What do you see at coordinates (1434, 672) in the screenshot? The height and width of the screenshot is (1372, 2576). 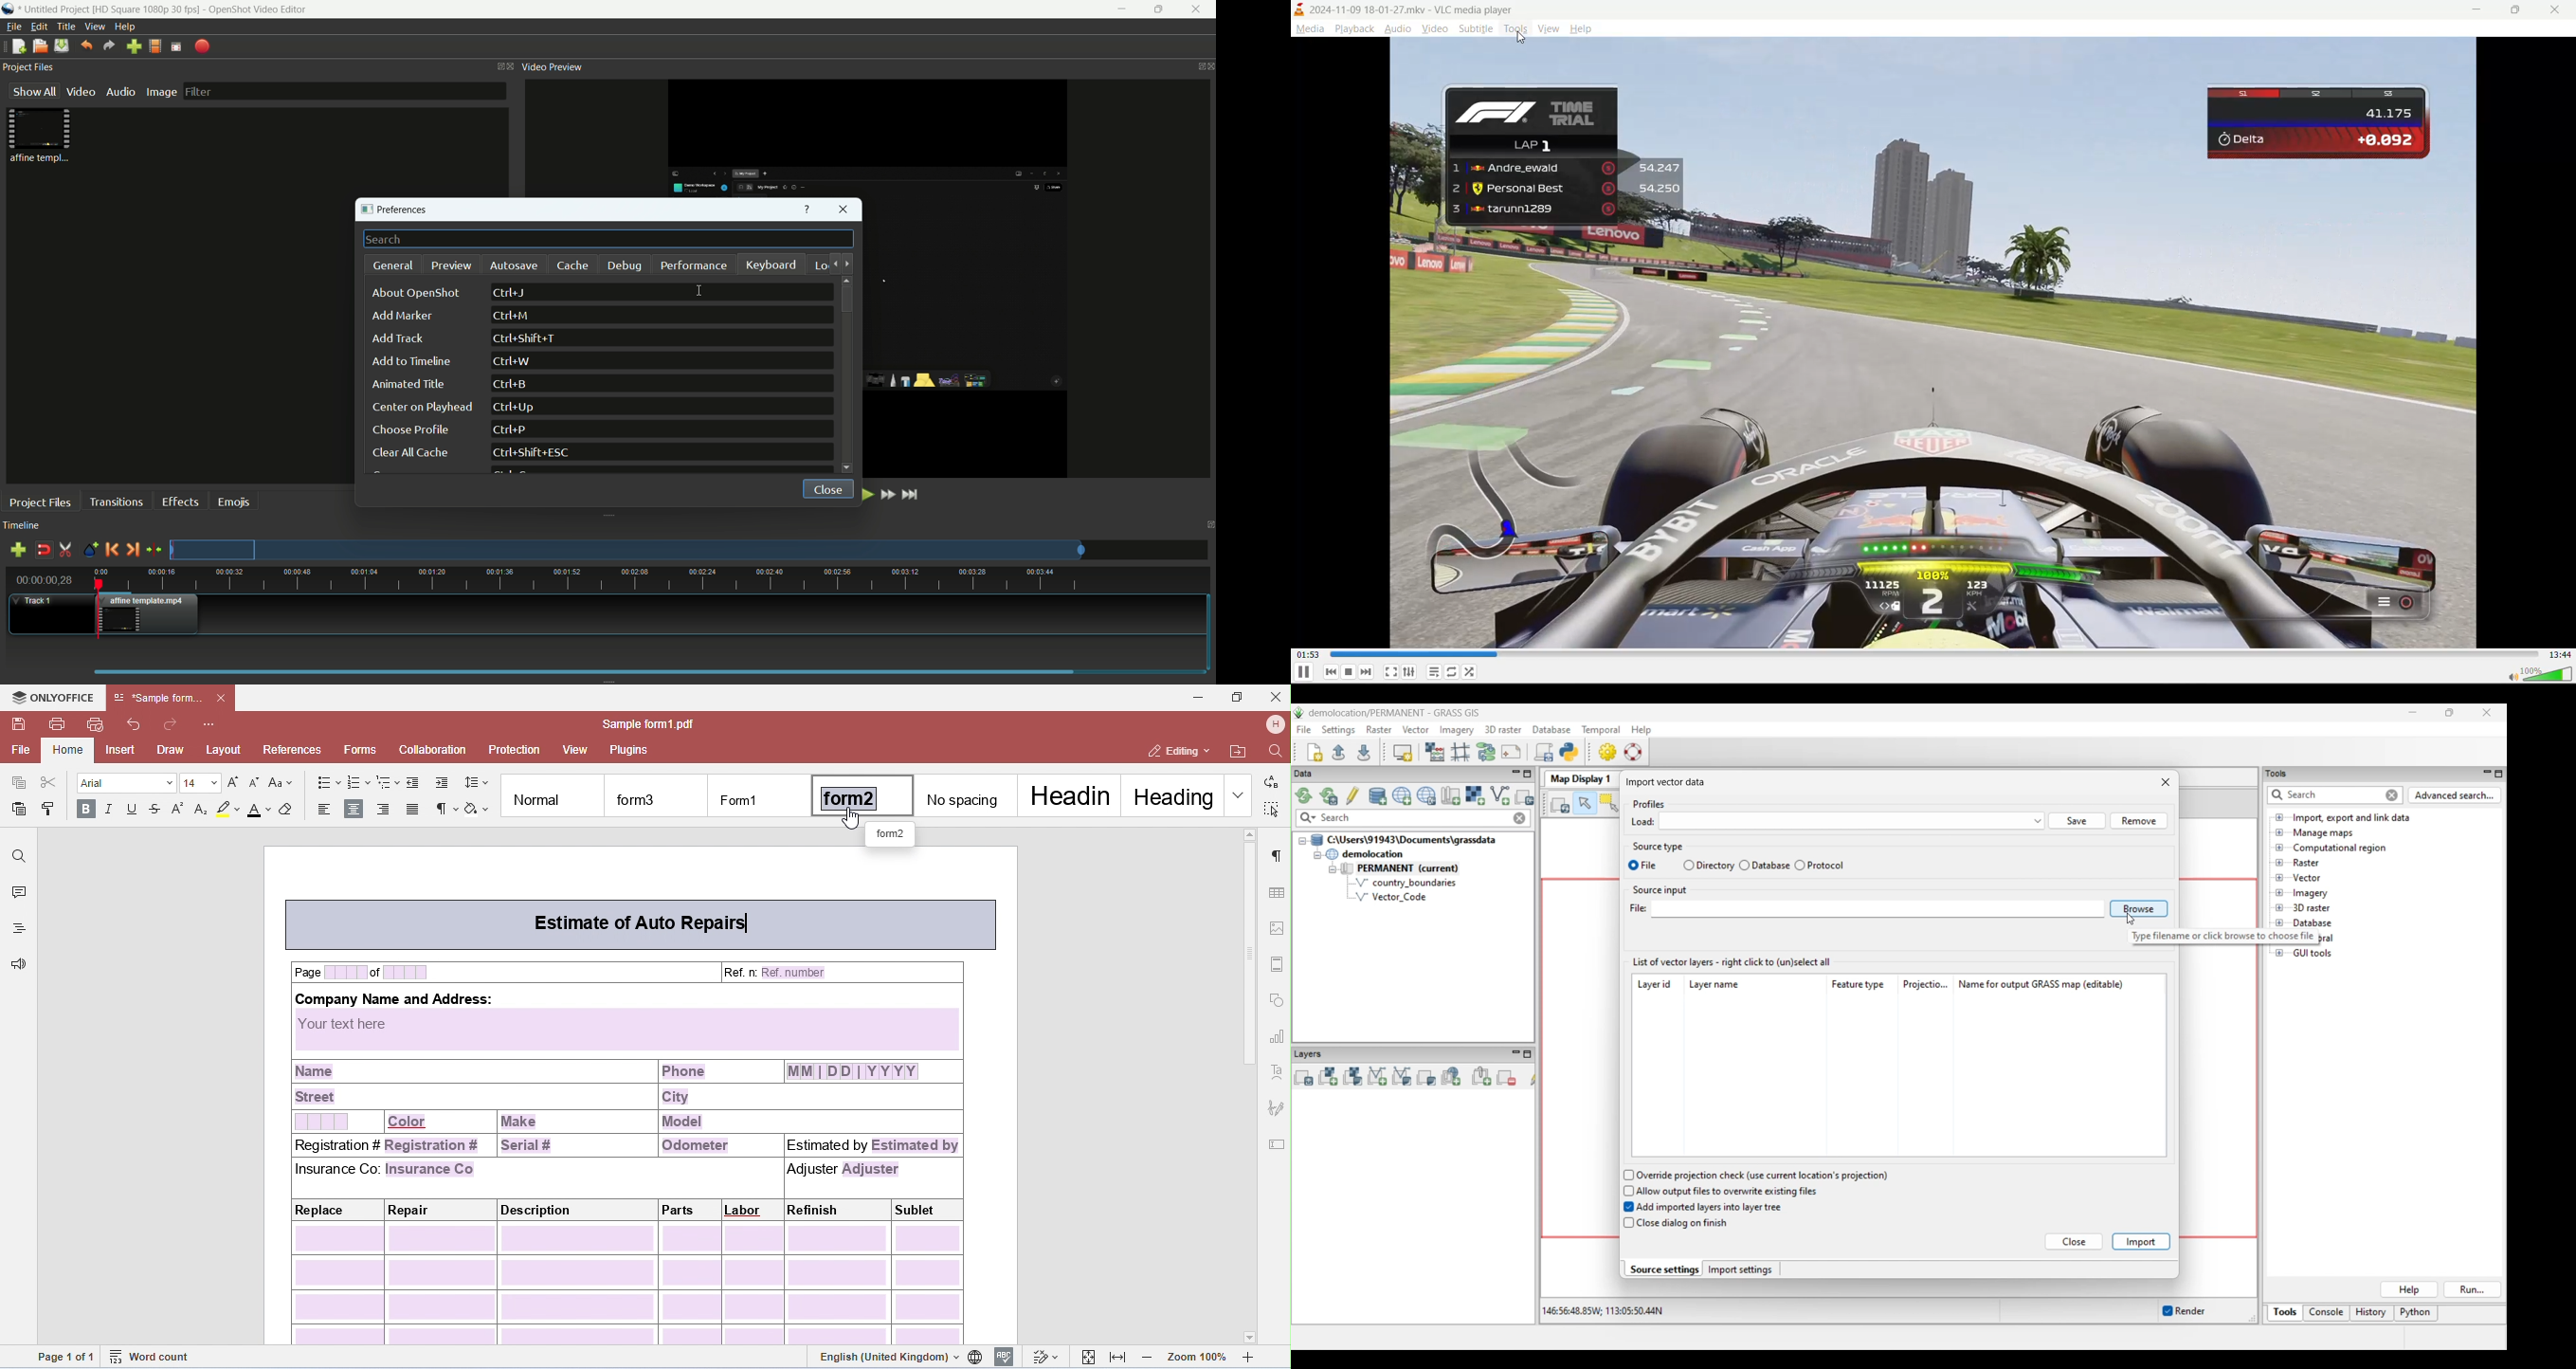 I see `playlist` at bounding box center [1434, 672].